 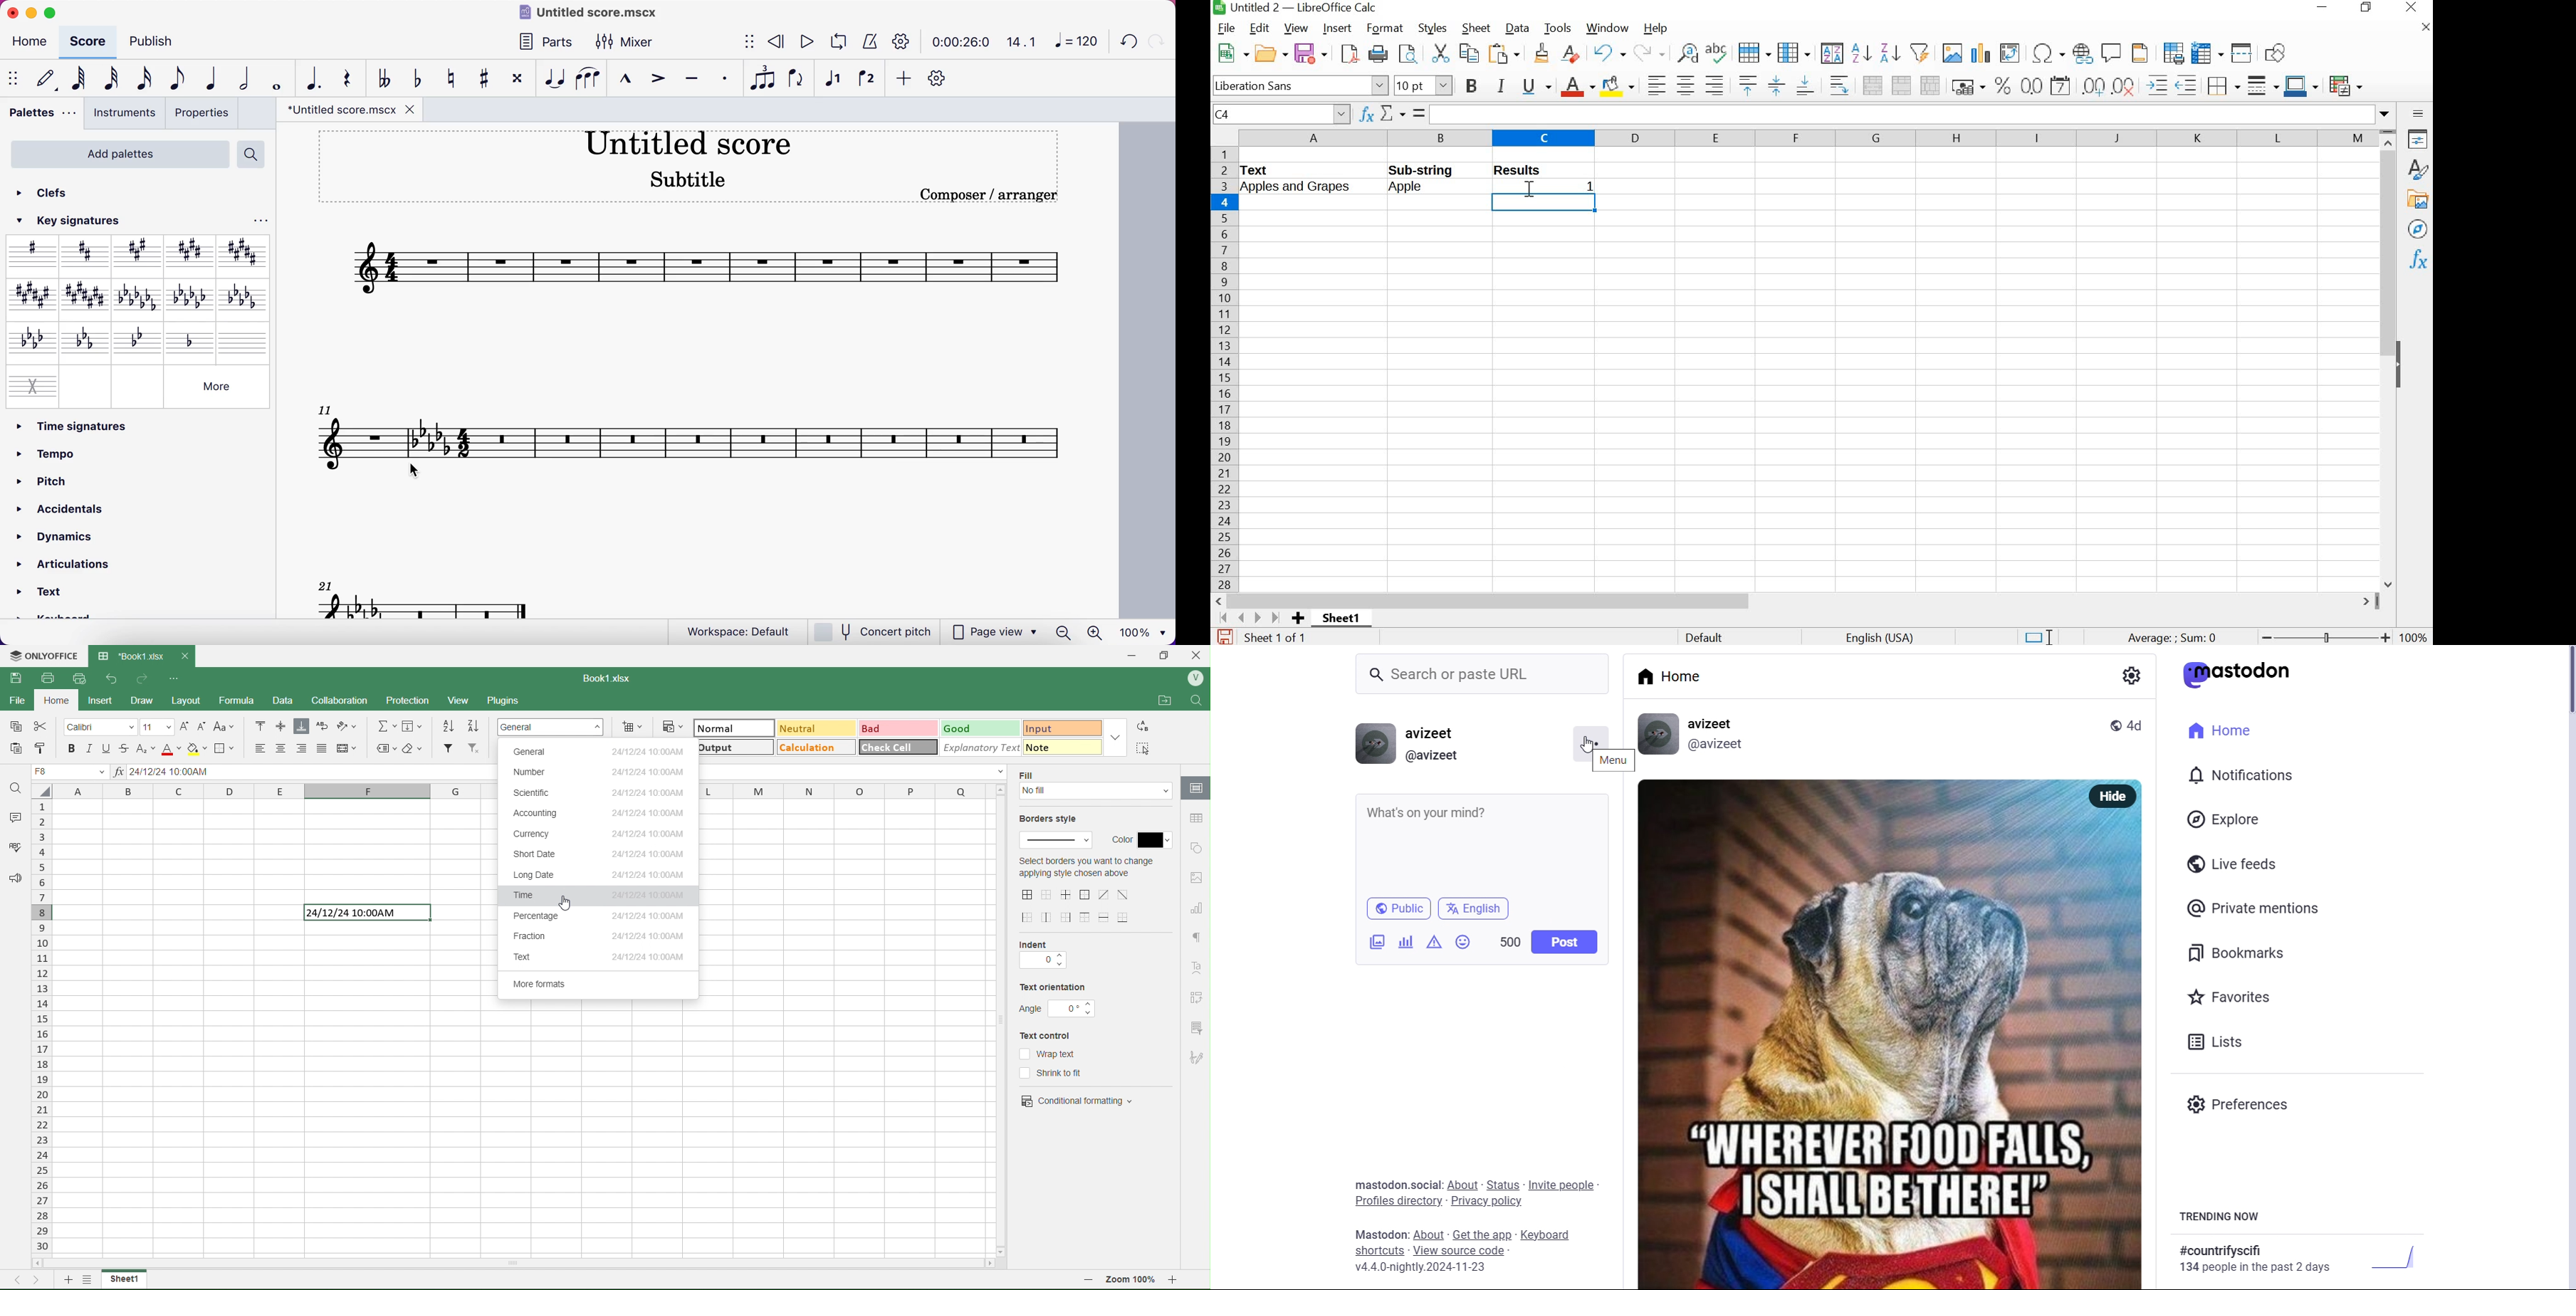 What do you see at coordinates (363, 913) in the screenshot?
I see `24/12/24 10:00AM` at bounding box center [363, 913].